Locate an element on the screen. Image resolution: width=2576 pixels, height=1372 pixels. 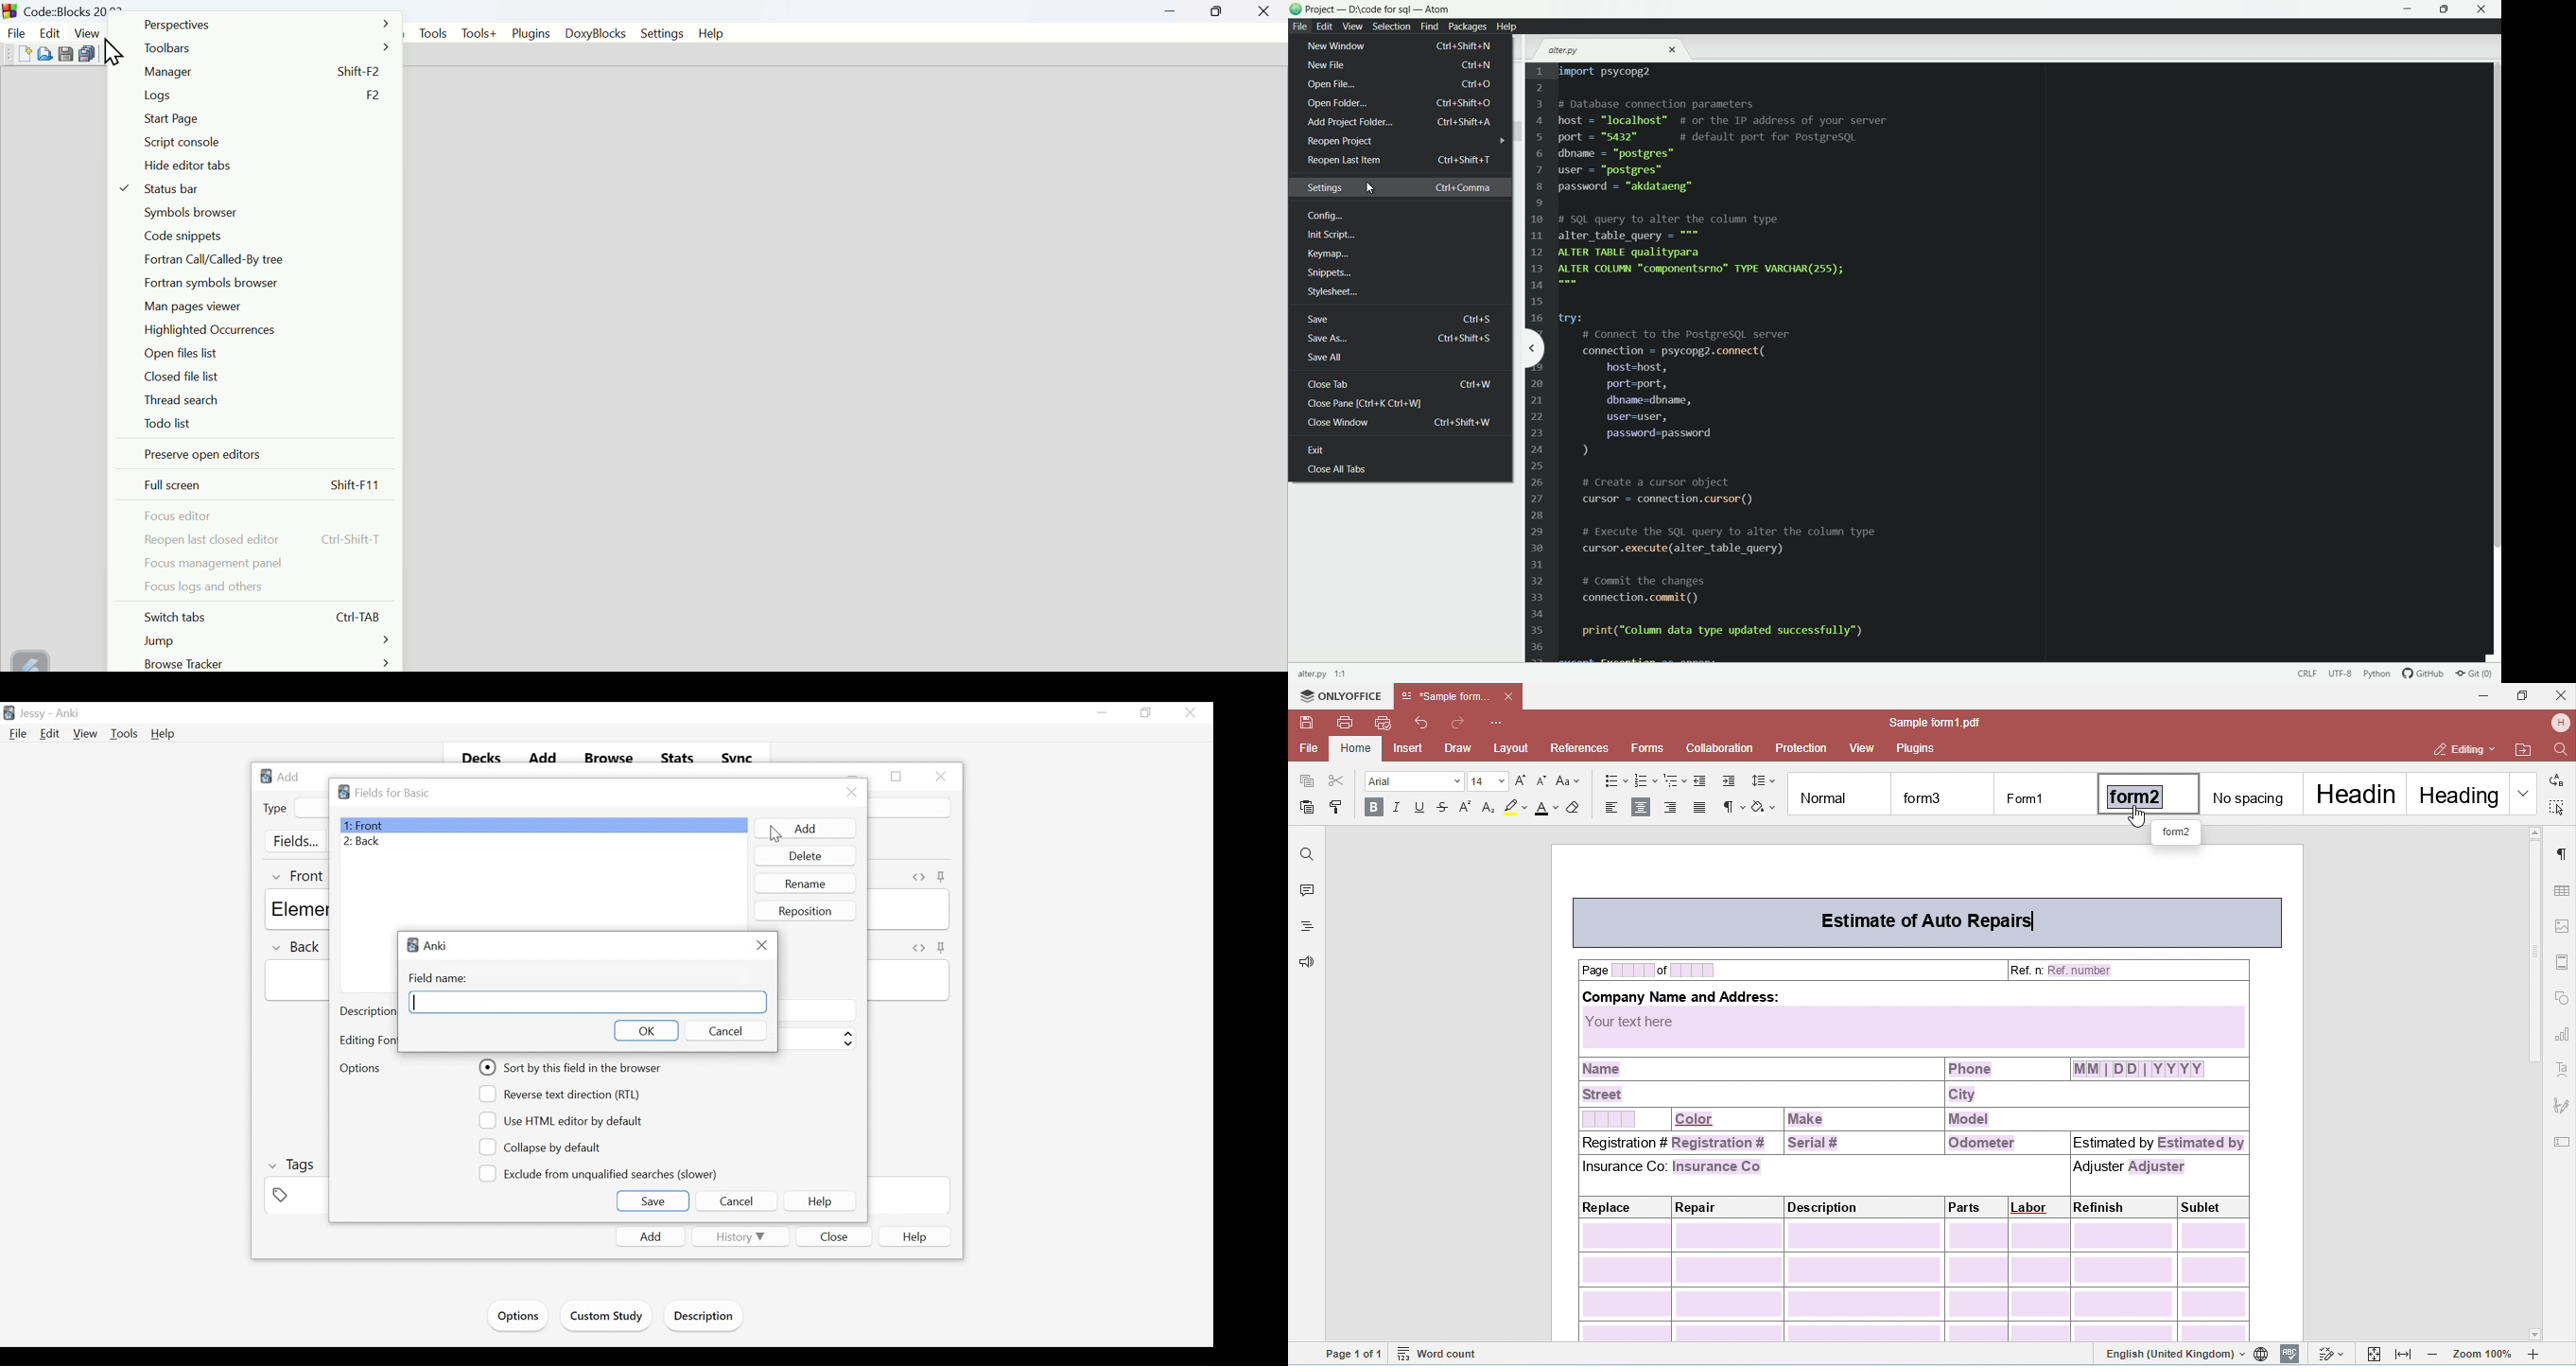
Focus management panel is located at coordinates (216, 566).